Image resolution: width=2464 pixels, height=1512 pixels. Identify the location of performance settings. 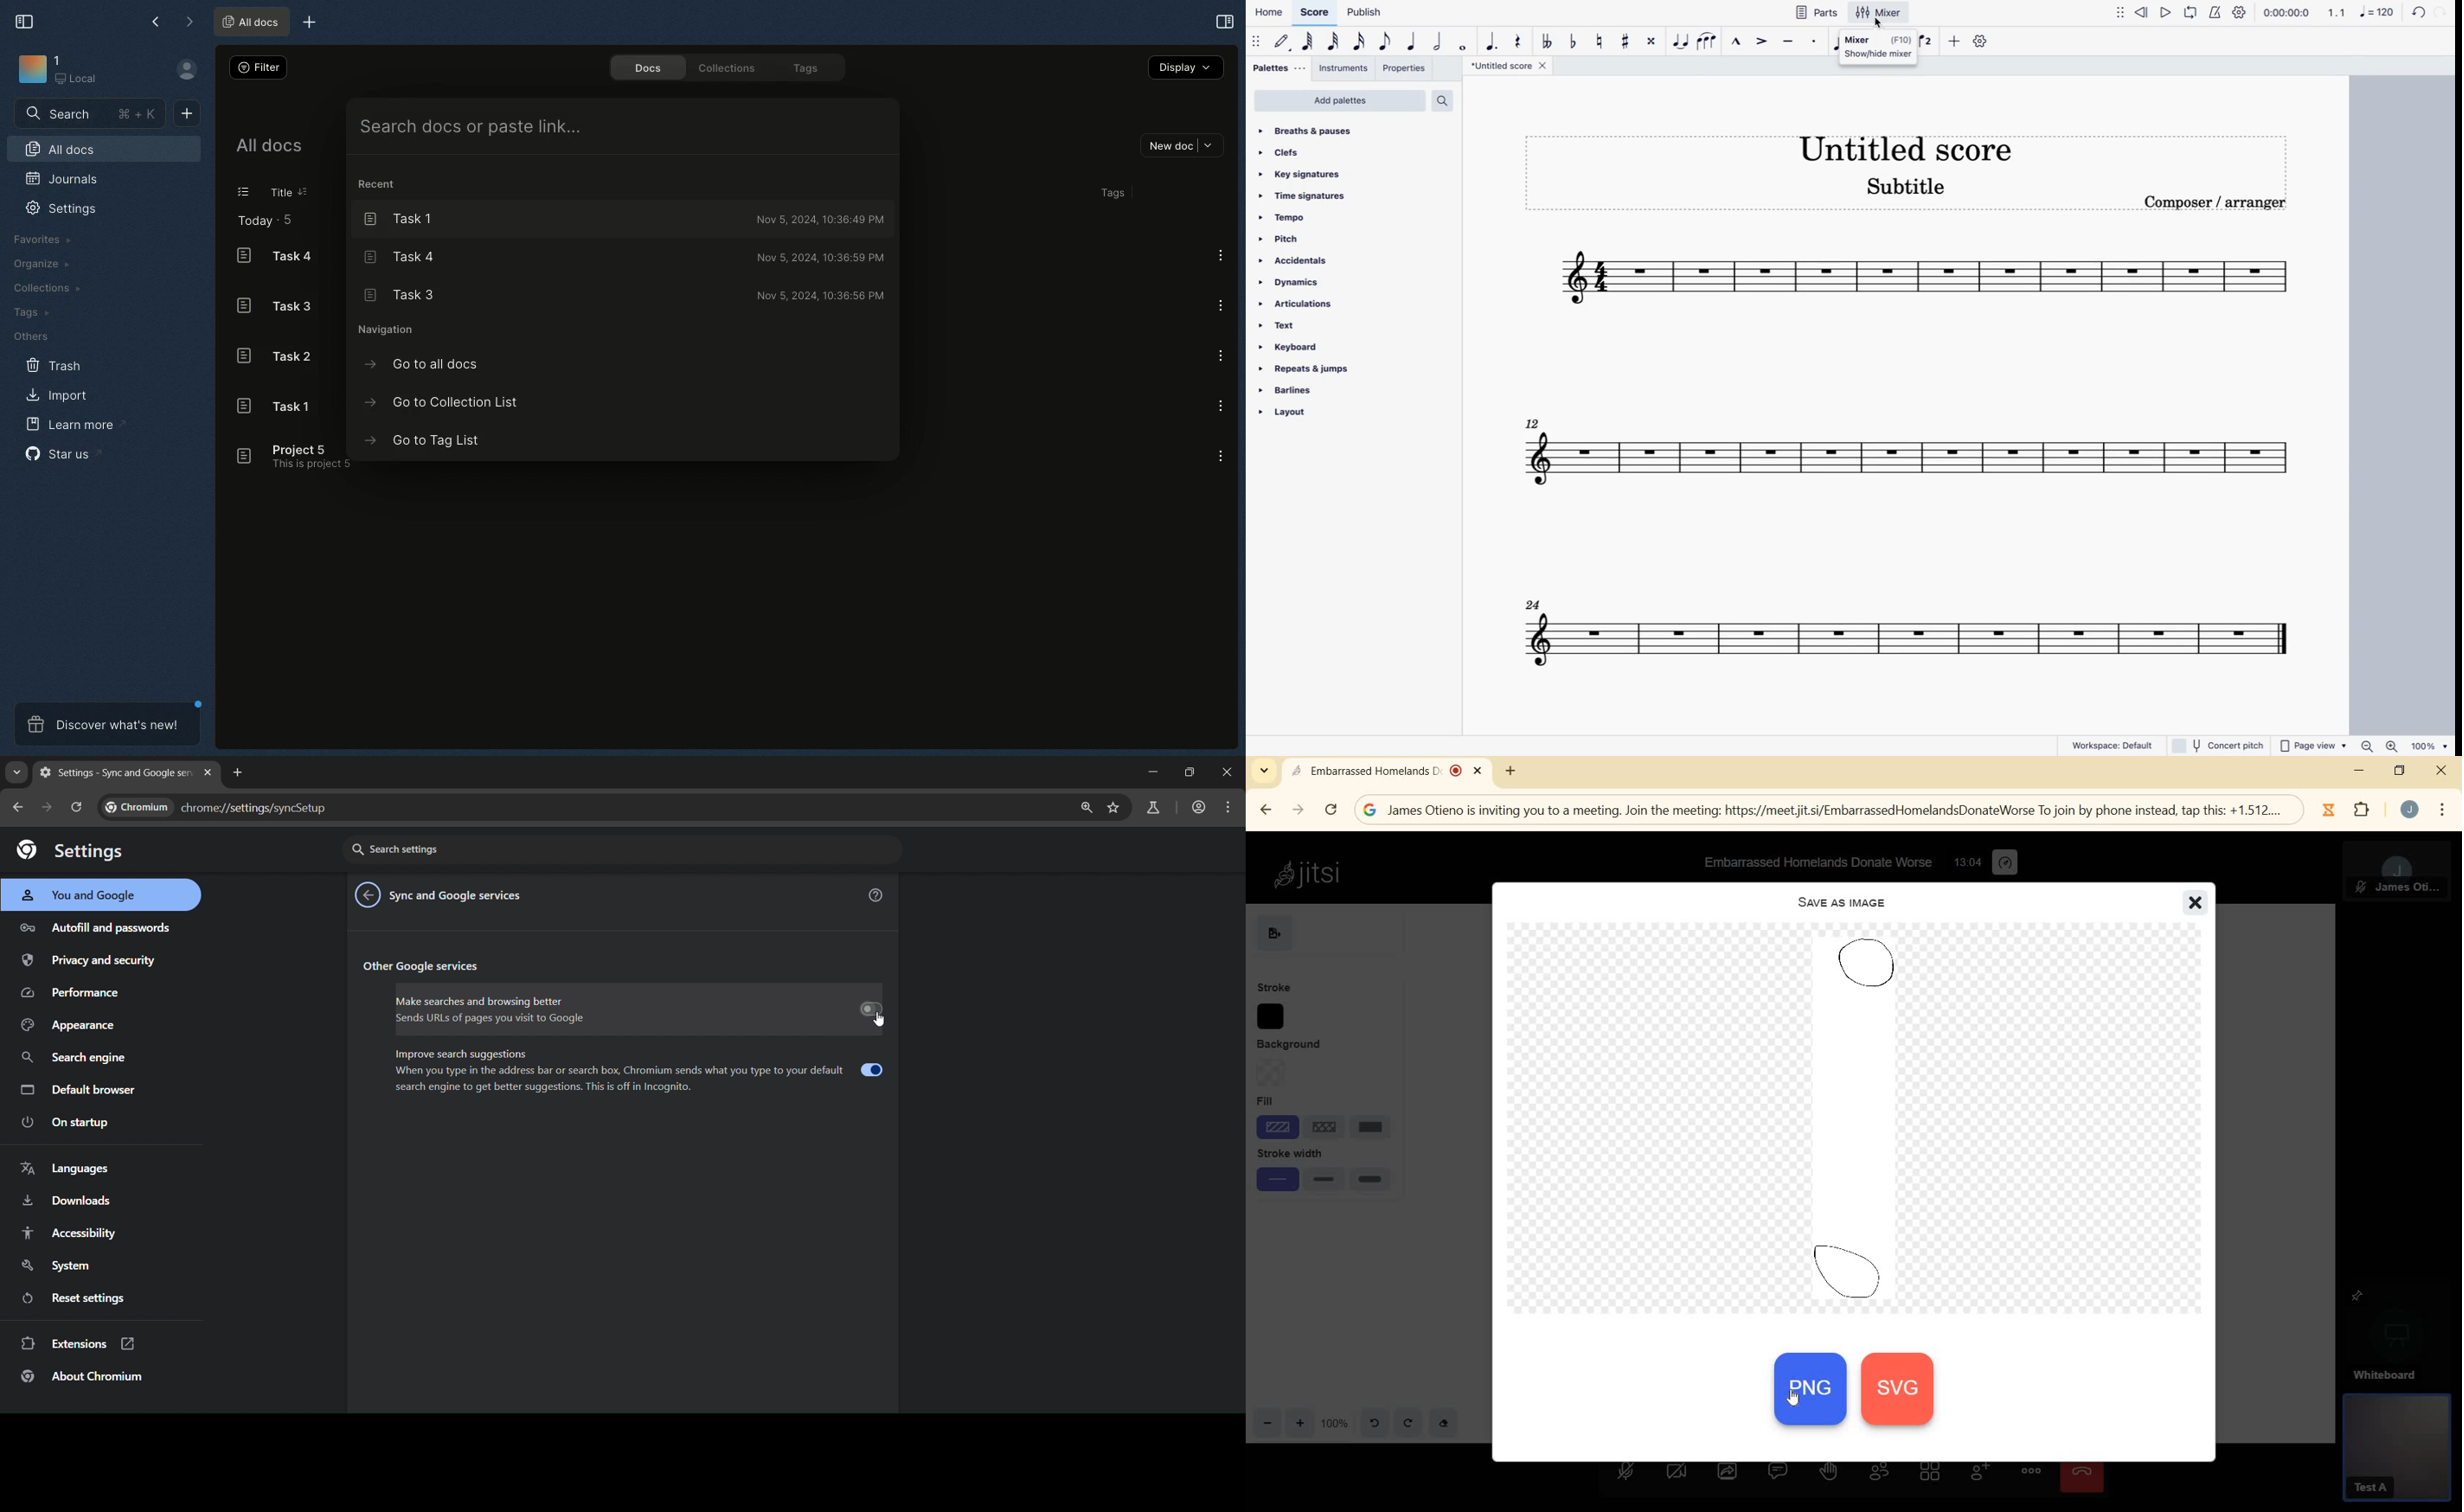
(2005, 863).